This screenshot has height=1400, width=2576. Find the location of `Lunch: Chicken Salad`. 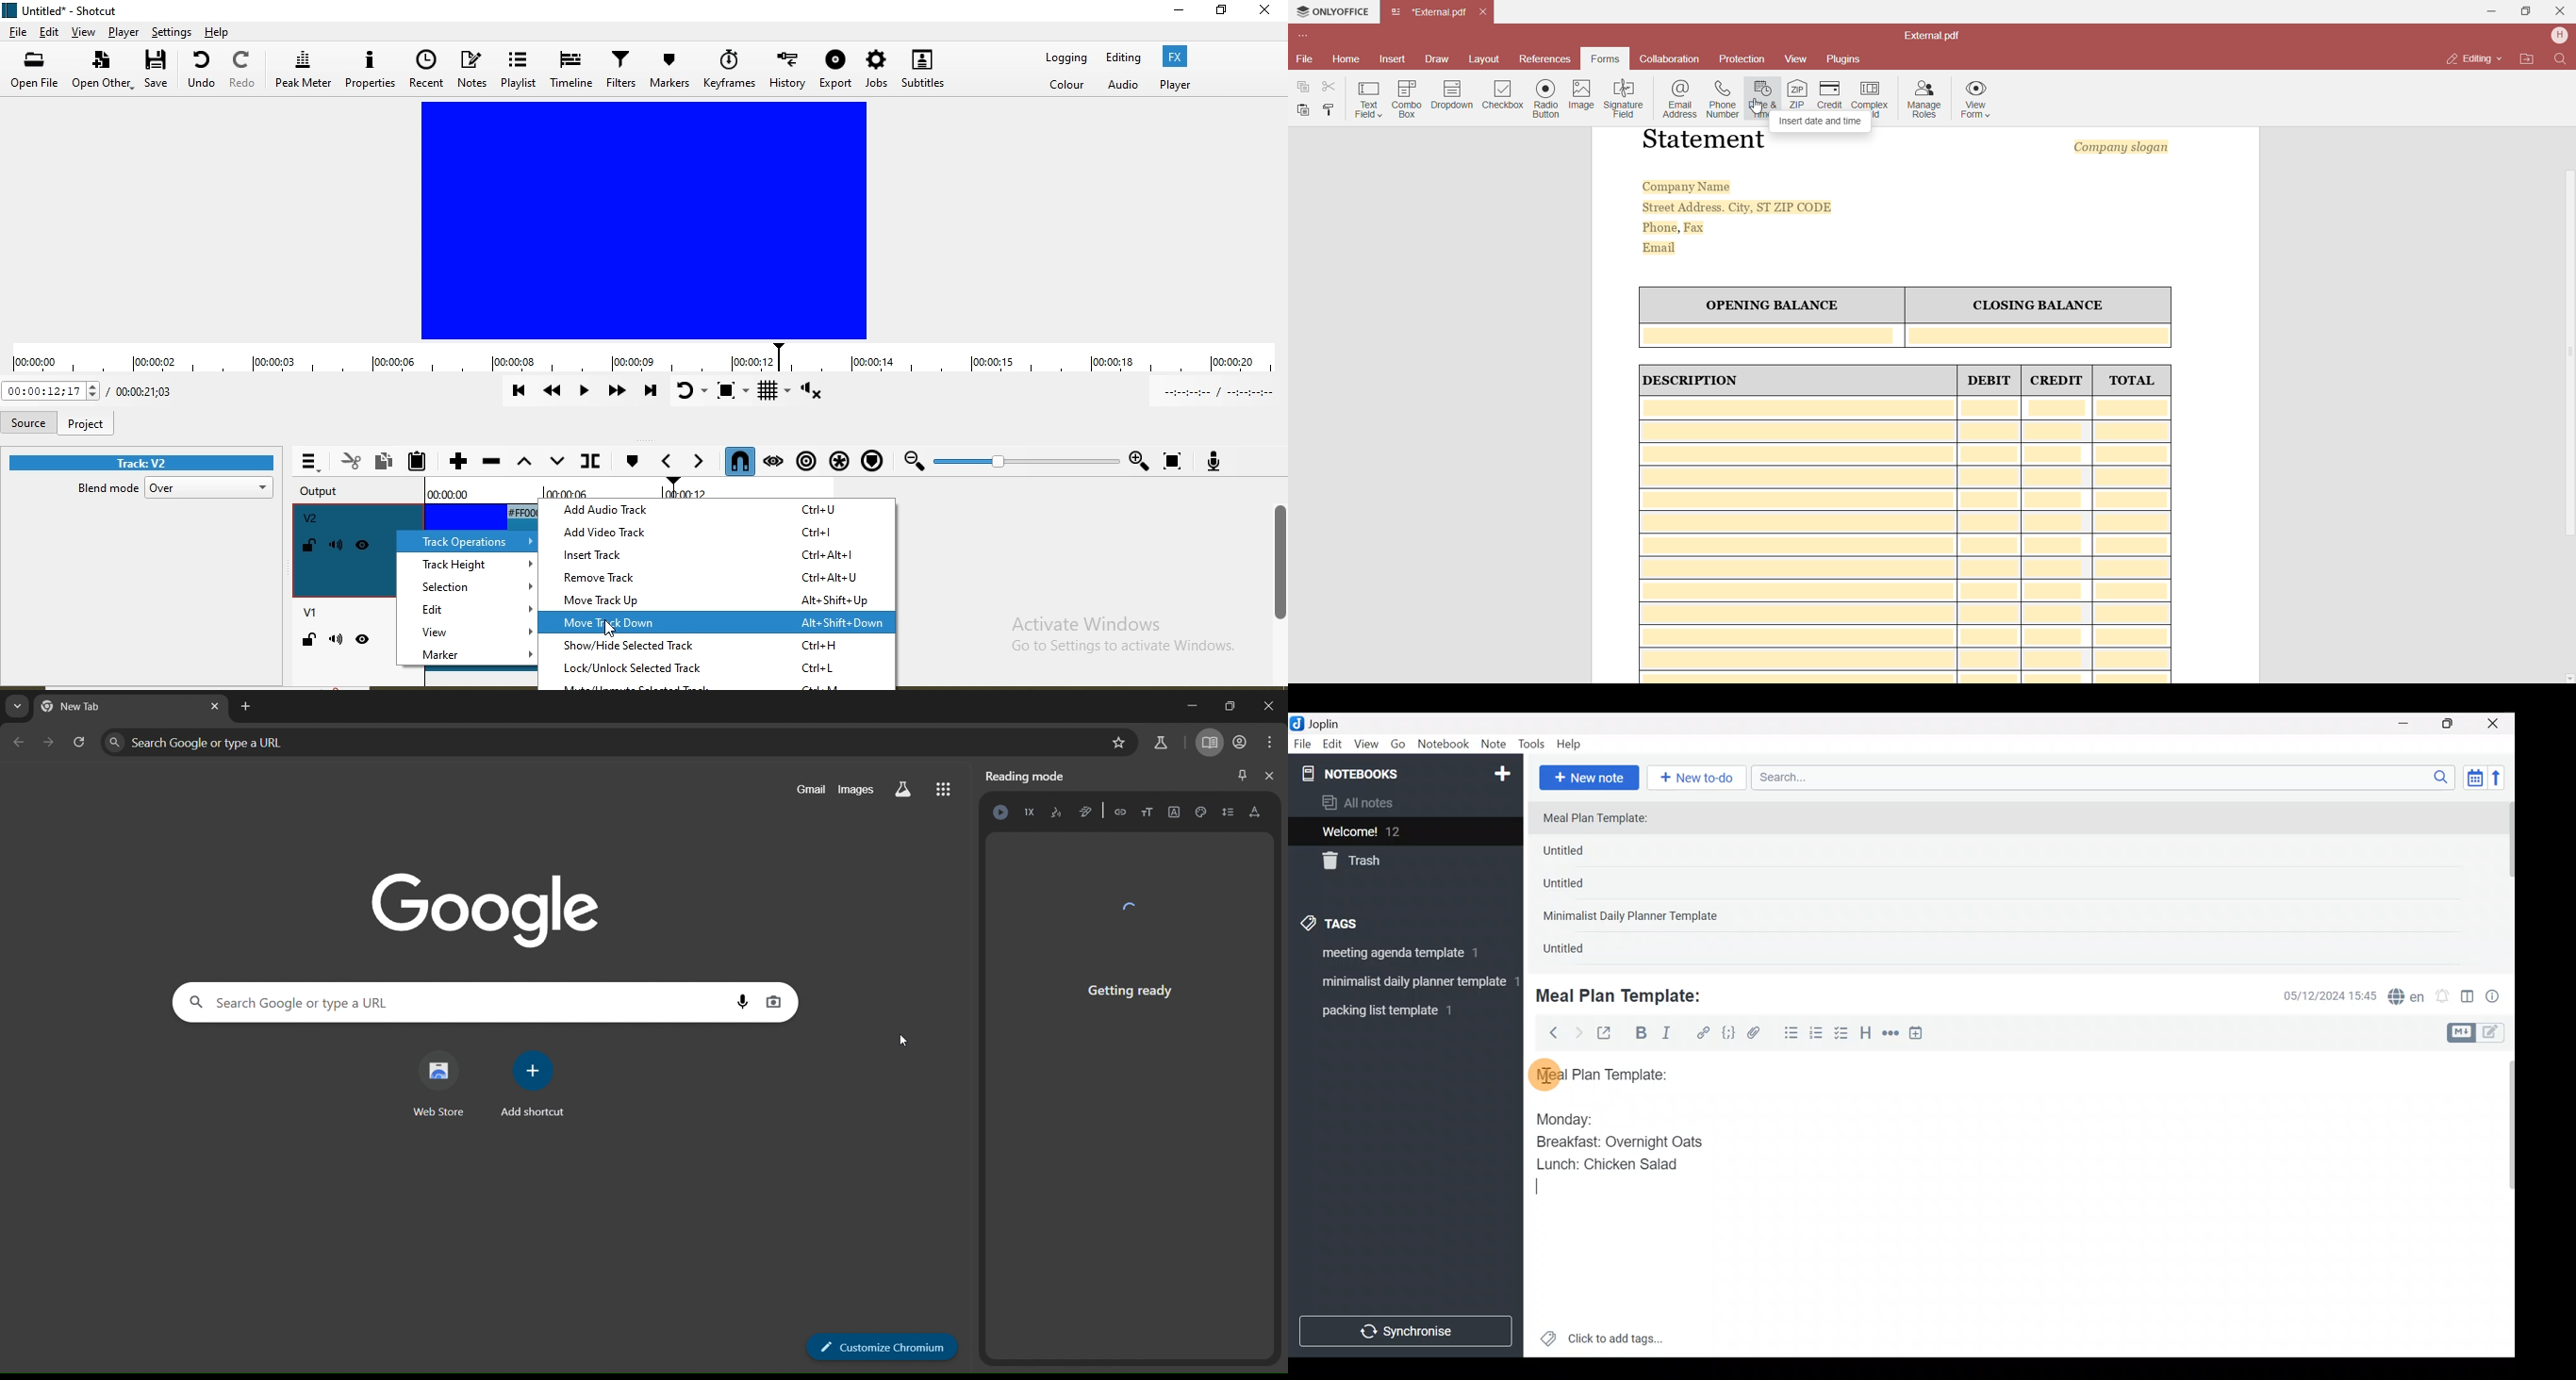

Lunch: Chicken Salad is located at coordinates (1606, 1164).